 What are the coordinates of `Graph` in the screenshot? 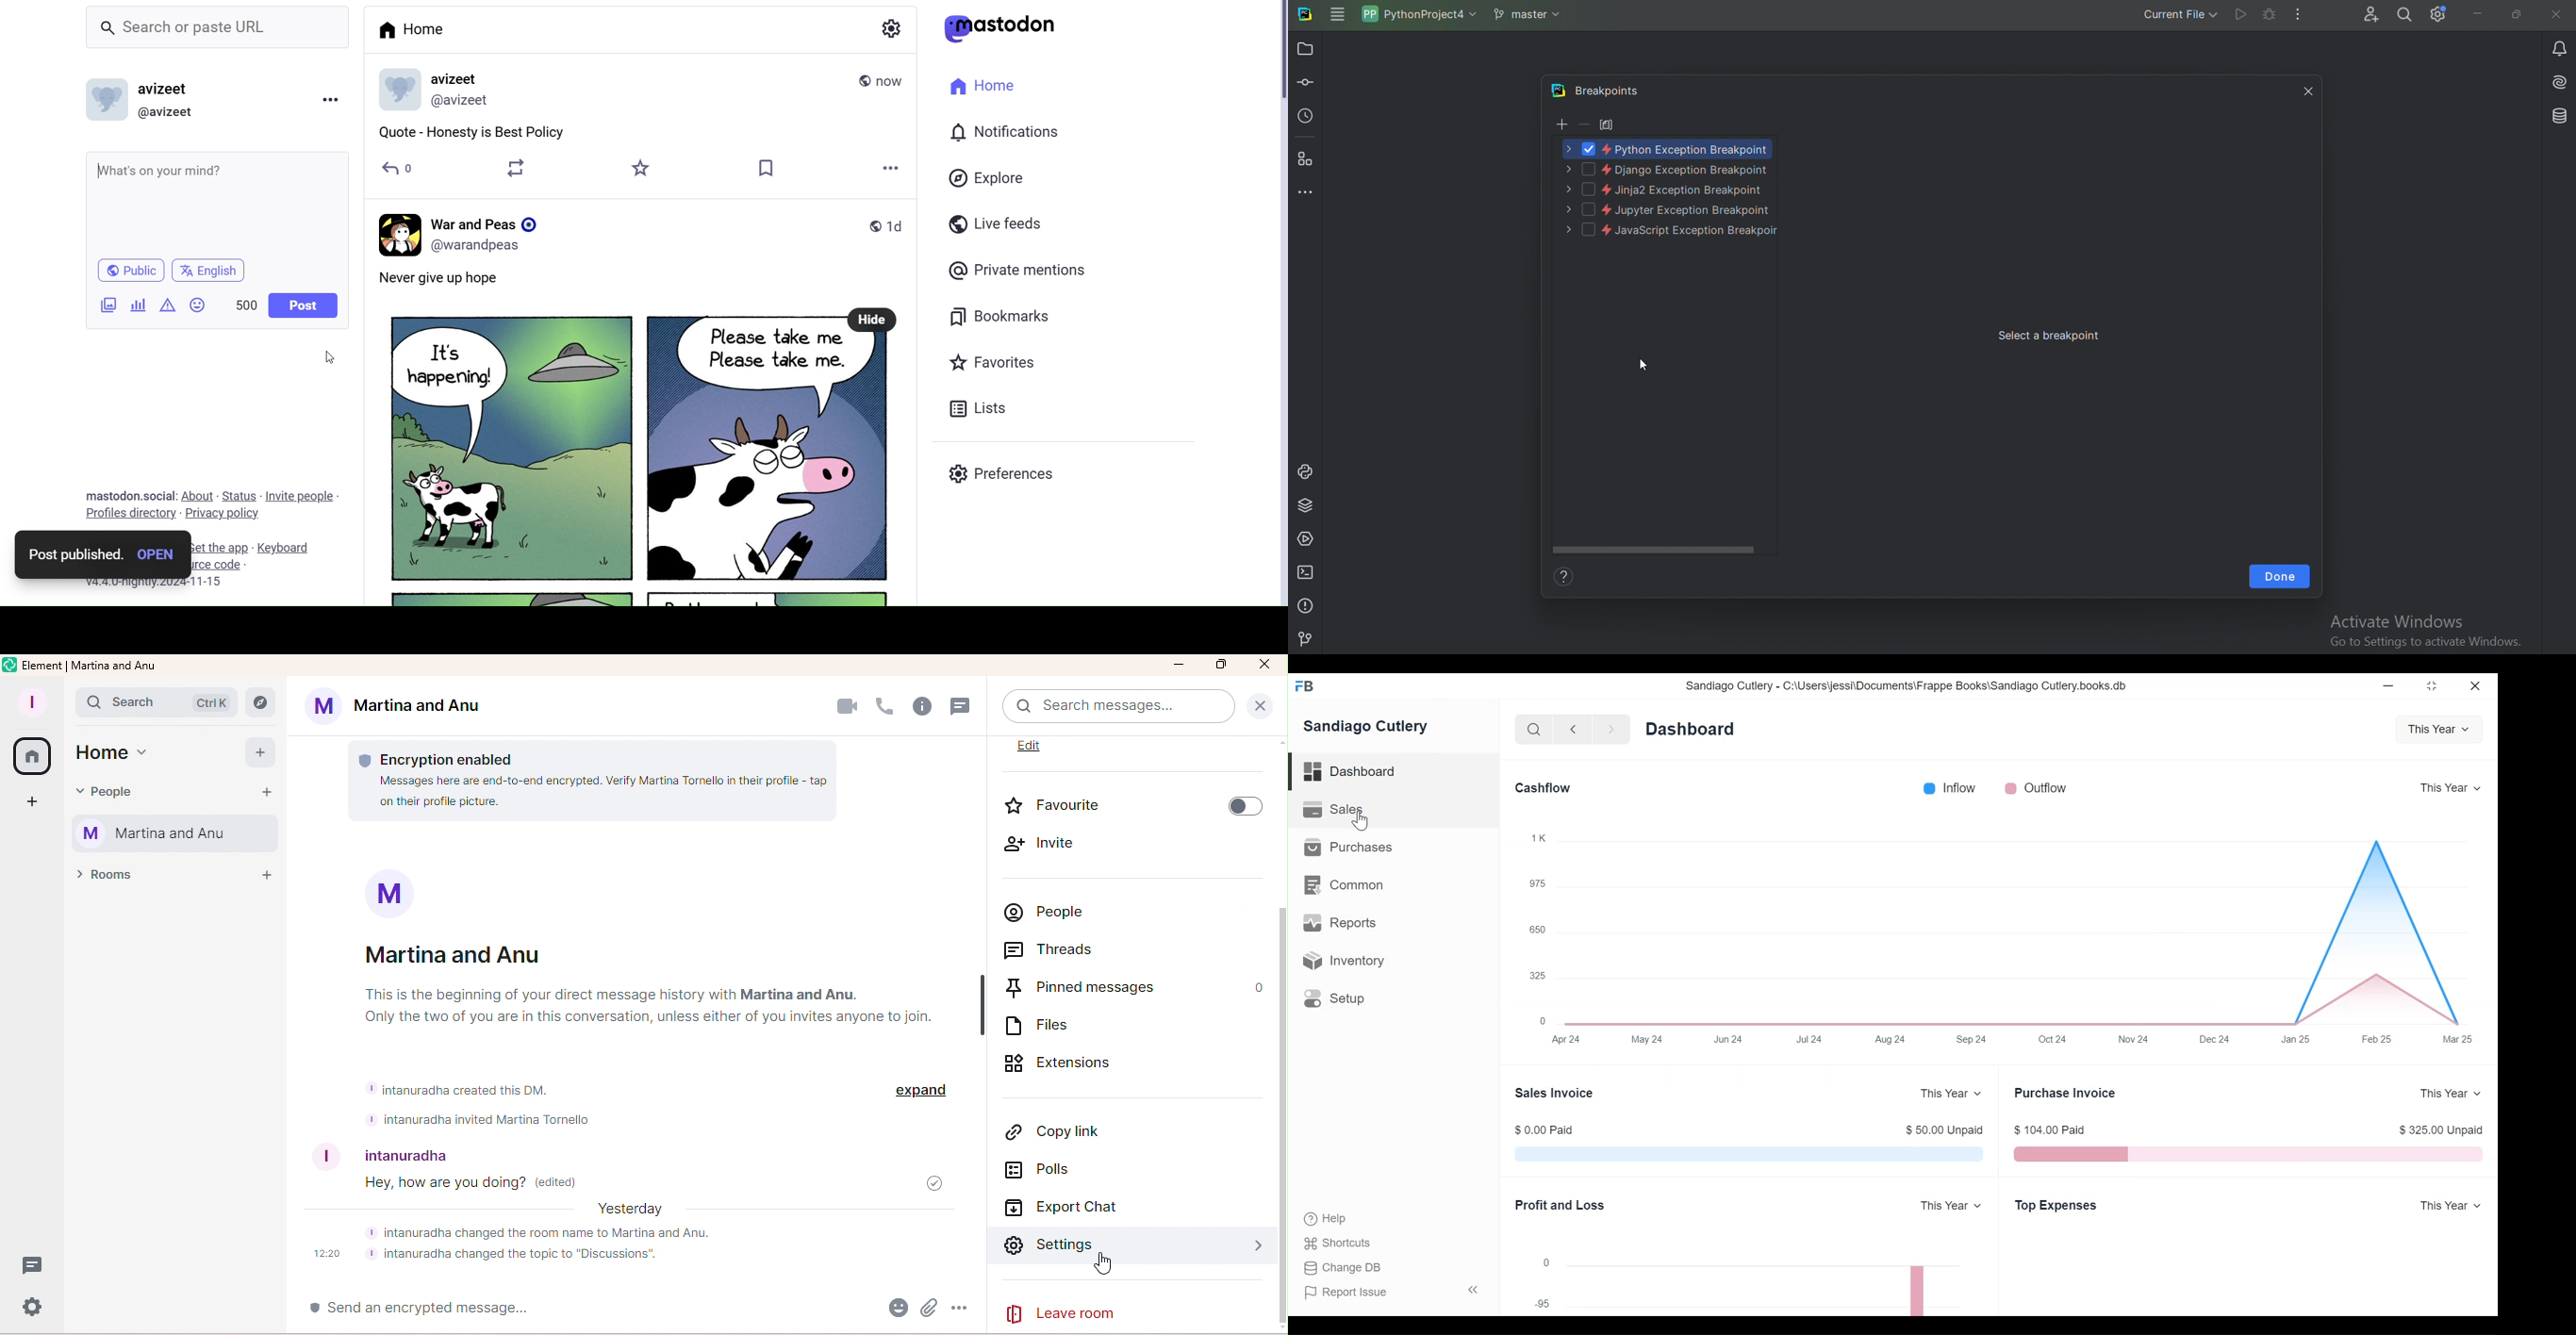 It's located at (2020, 922).